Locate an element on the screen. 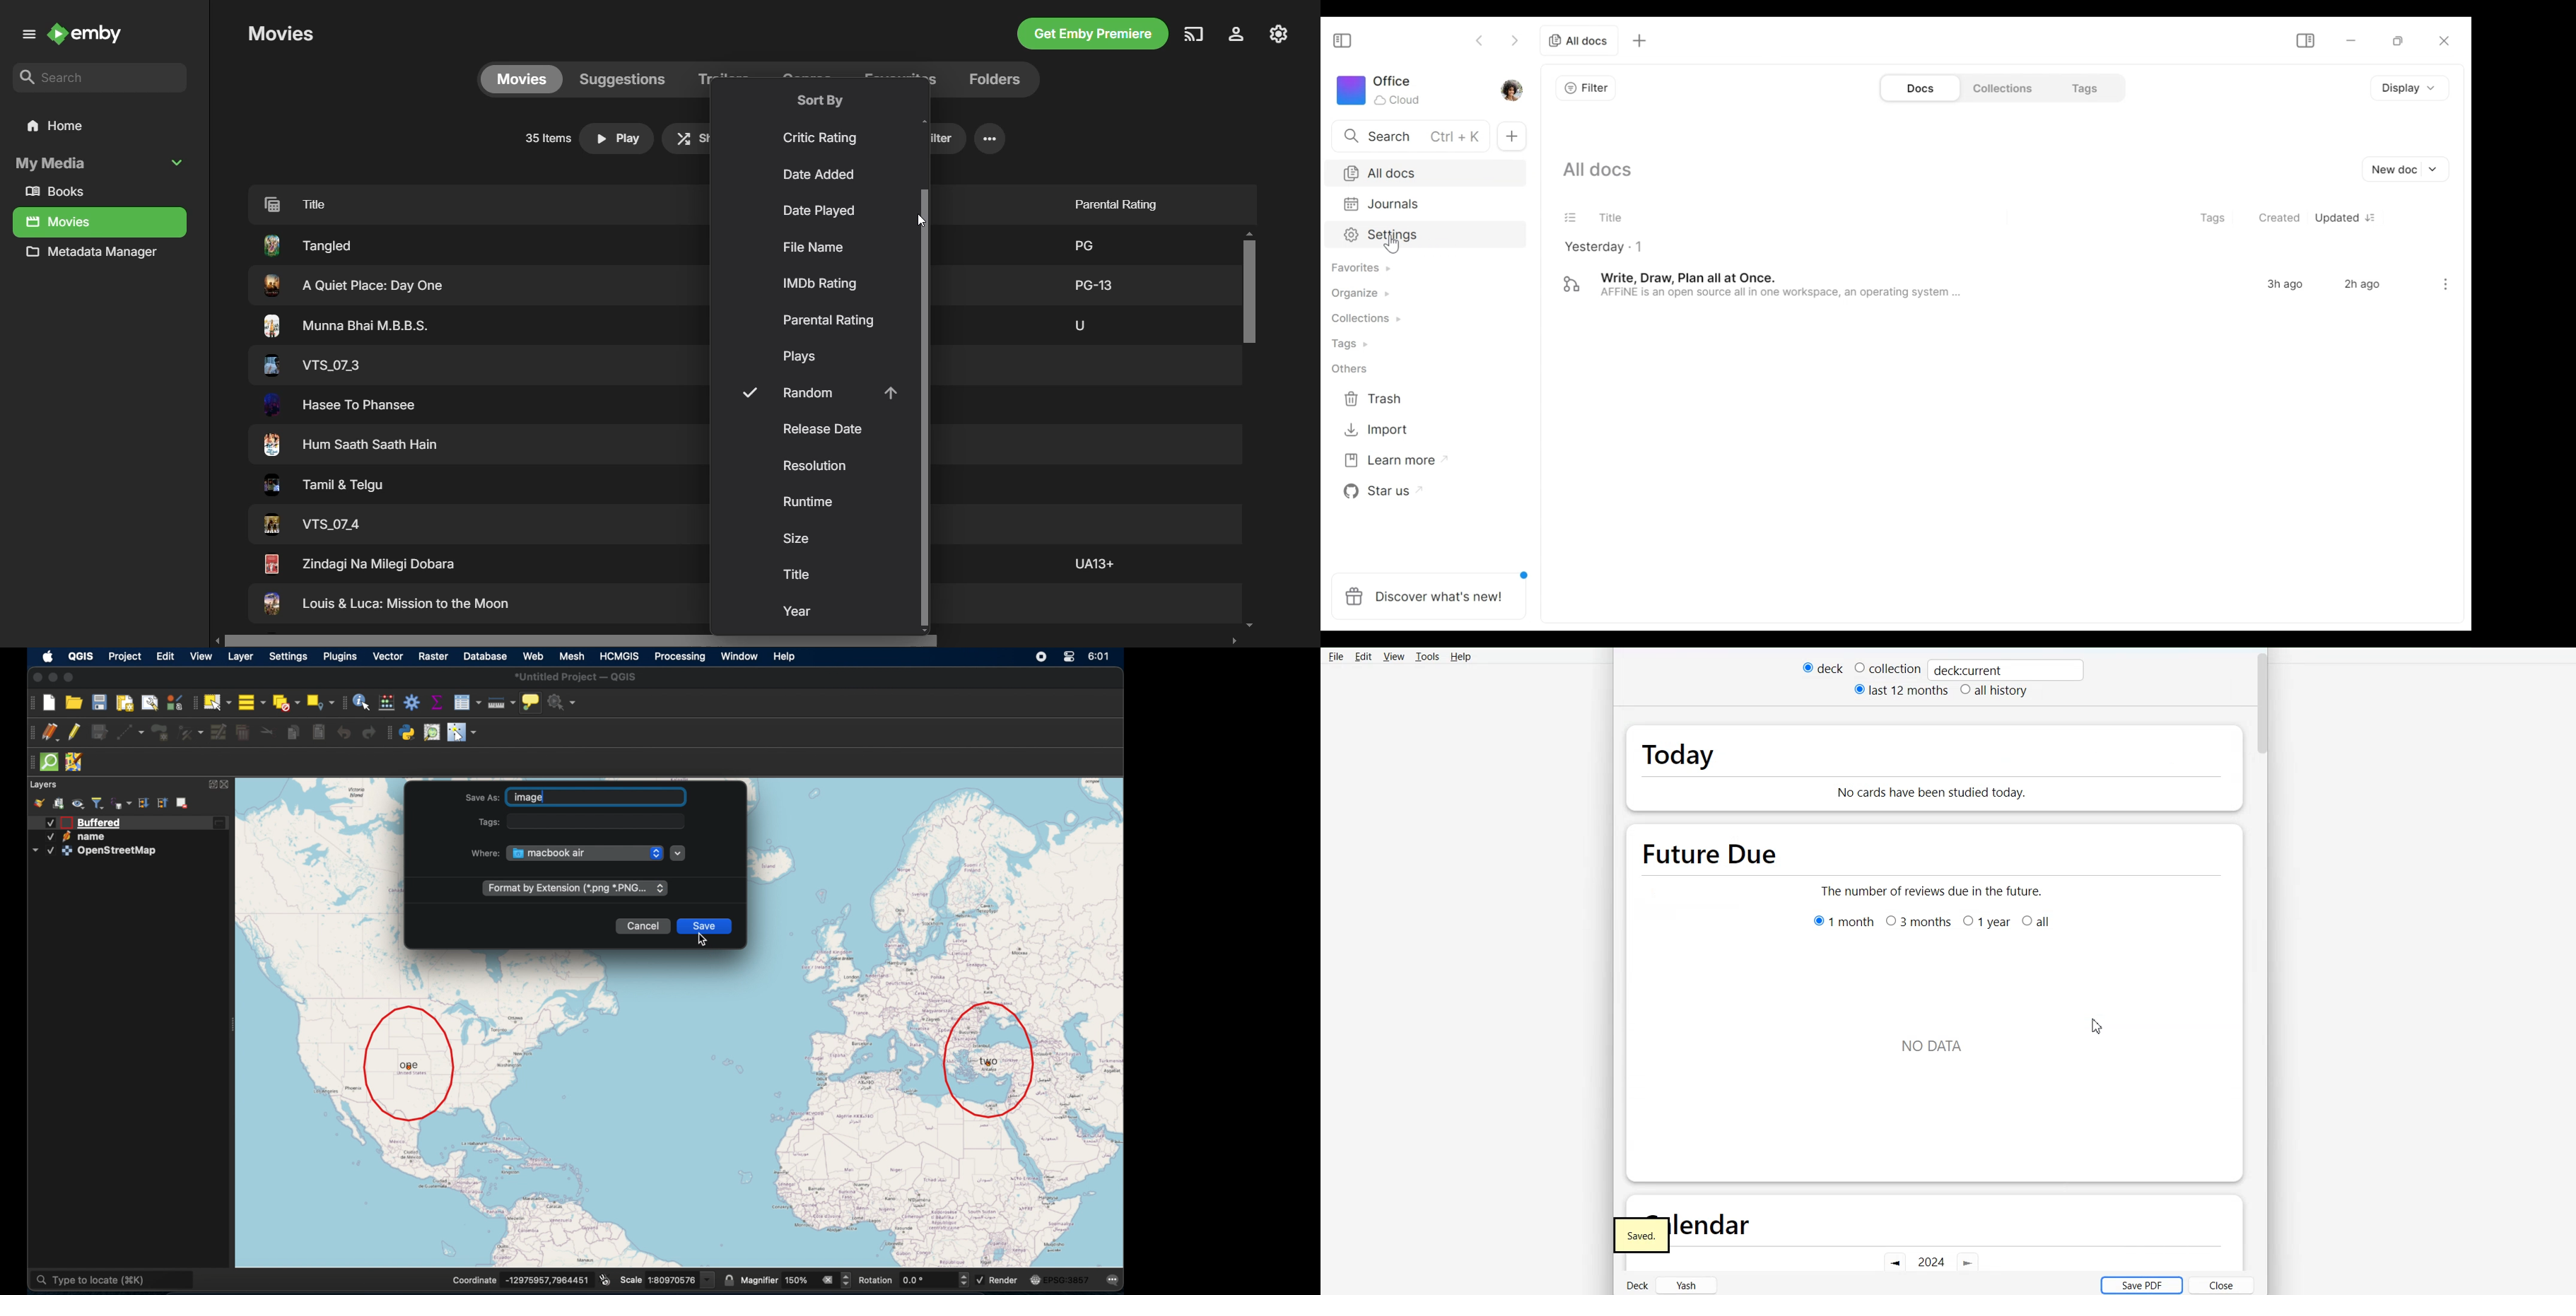 Image resolution: width=2576 pixels, height=1316 pixels.  is located at coordinates (347, 326).